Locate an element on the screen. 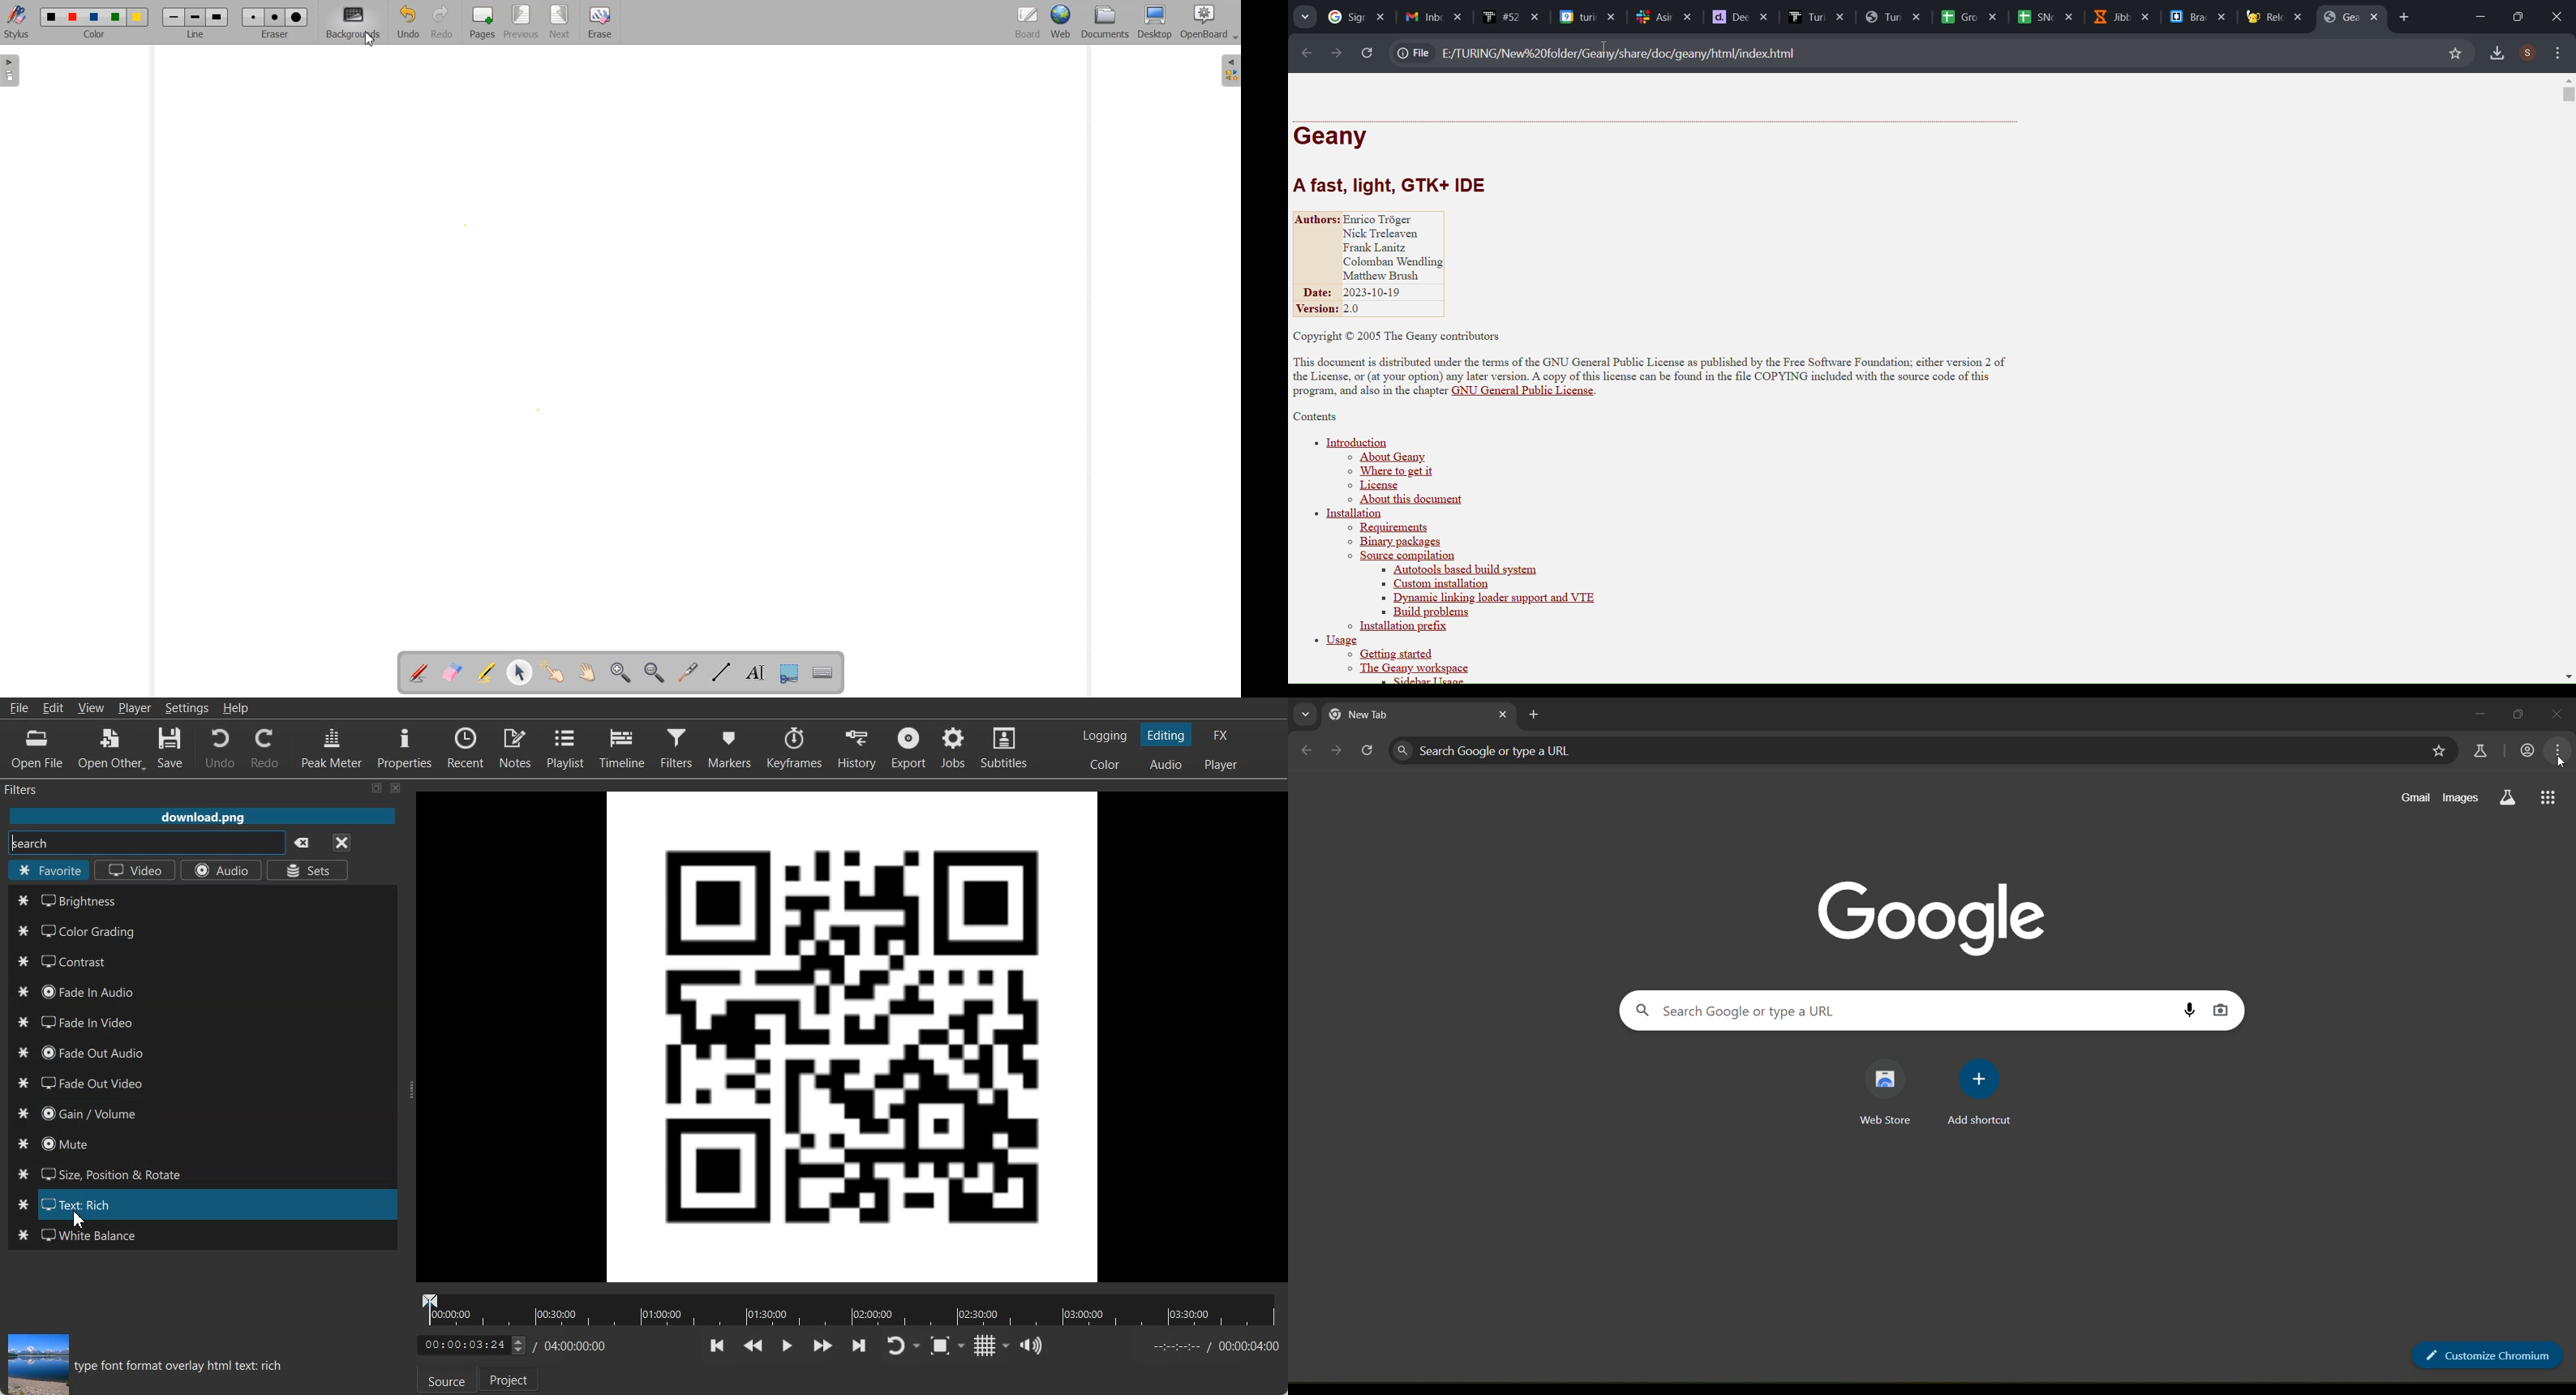  Notes is located at coordinates (517, 747).